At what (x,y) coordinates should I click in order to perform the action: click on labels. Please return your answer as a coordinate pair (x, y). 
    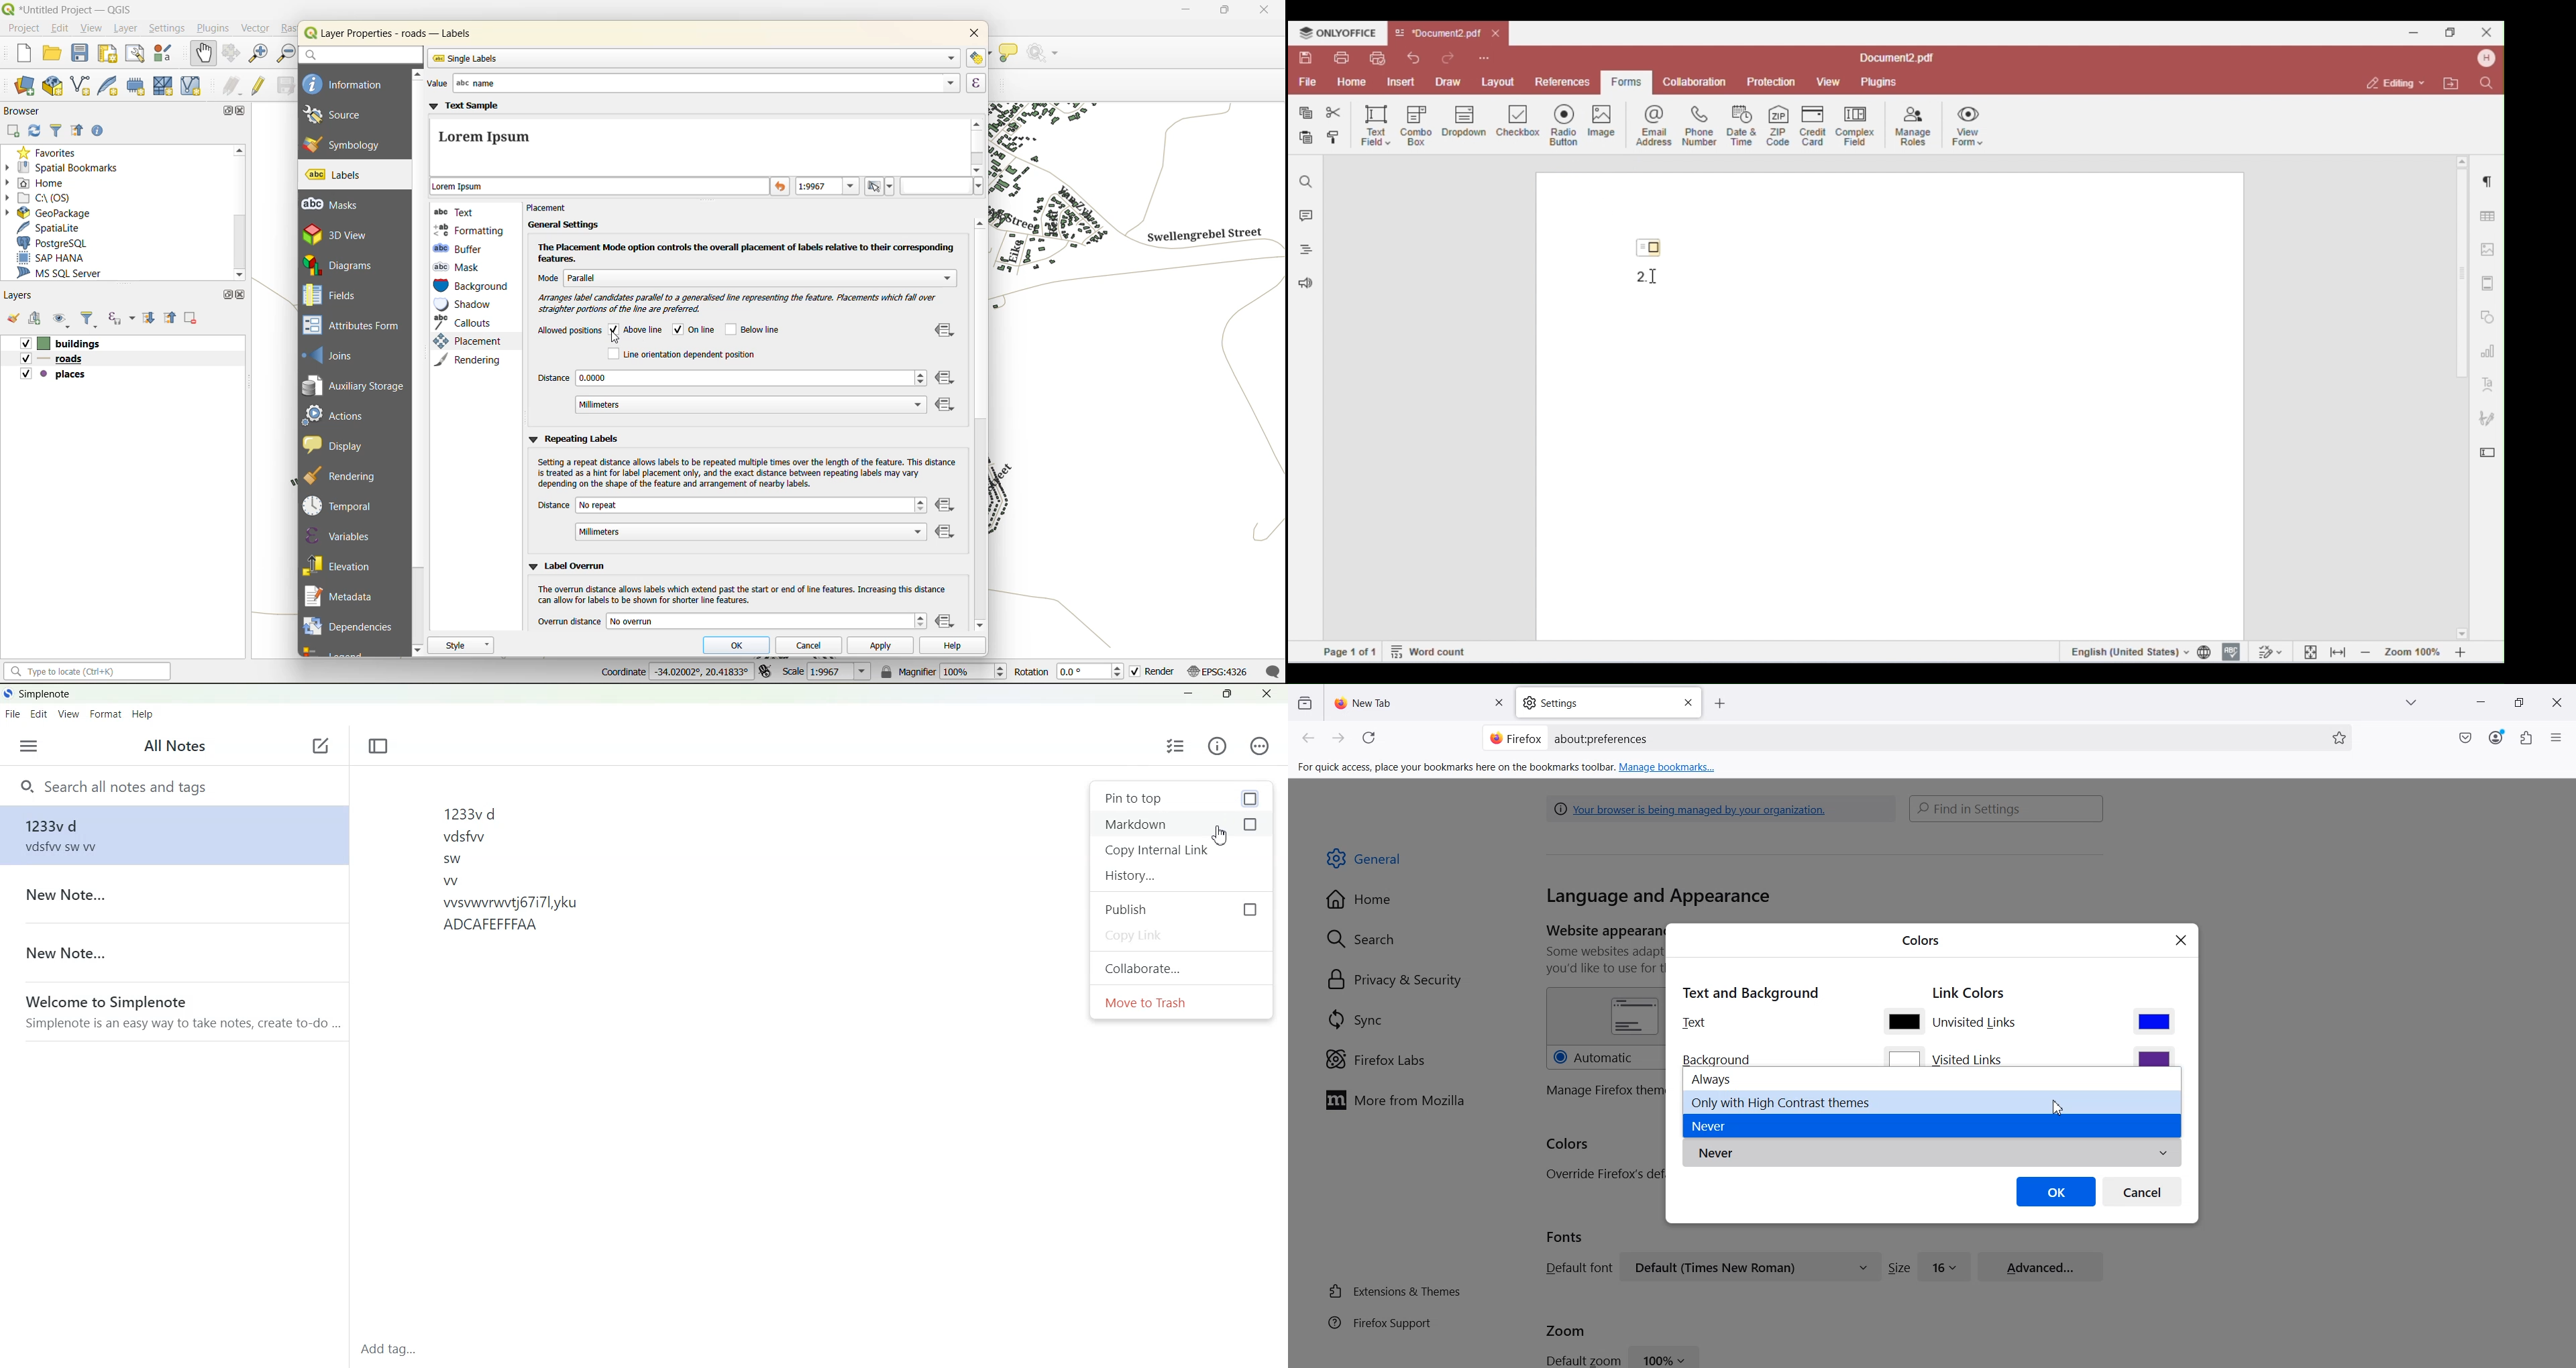
    Looking at the image, I should click on (336, 175).